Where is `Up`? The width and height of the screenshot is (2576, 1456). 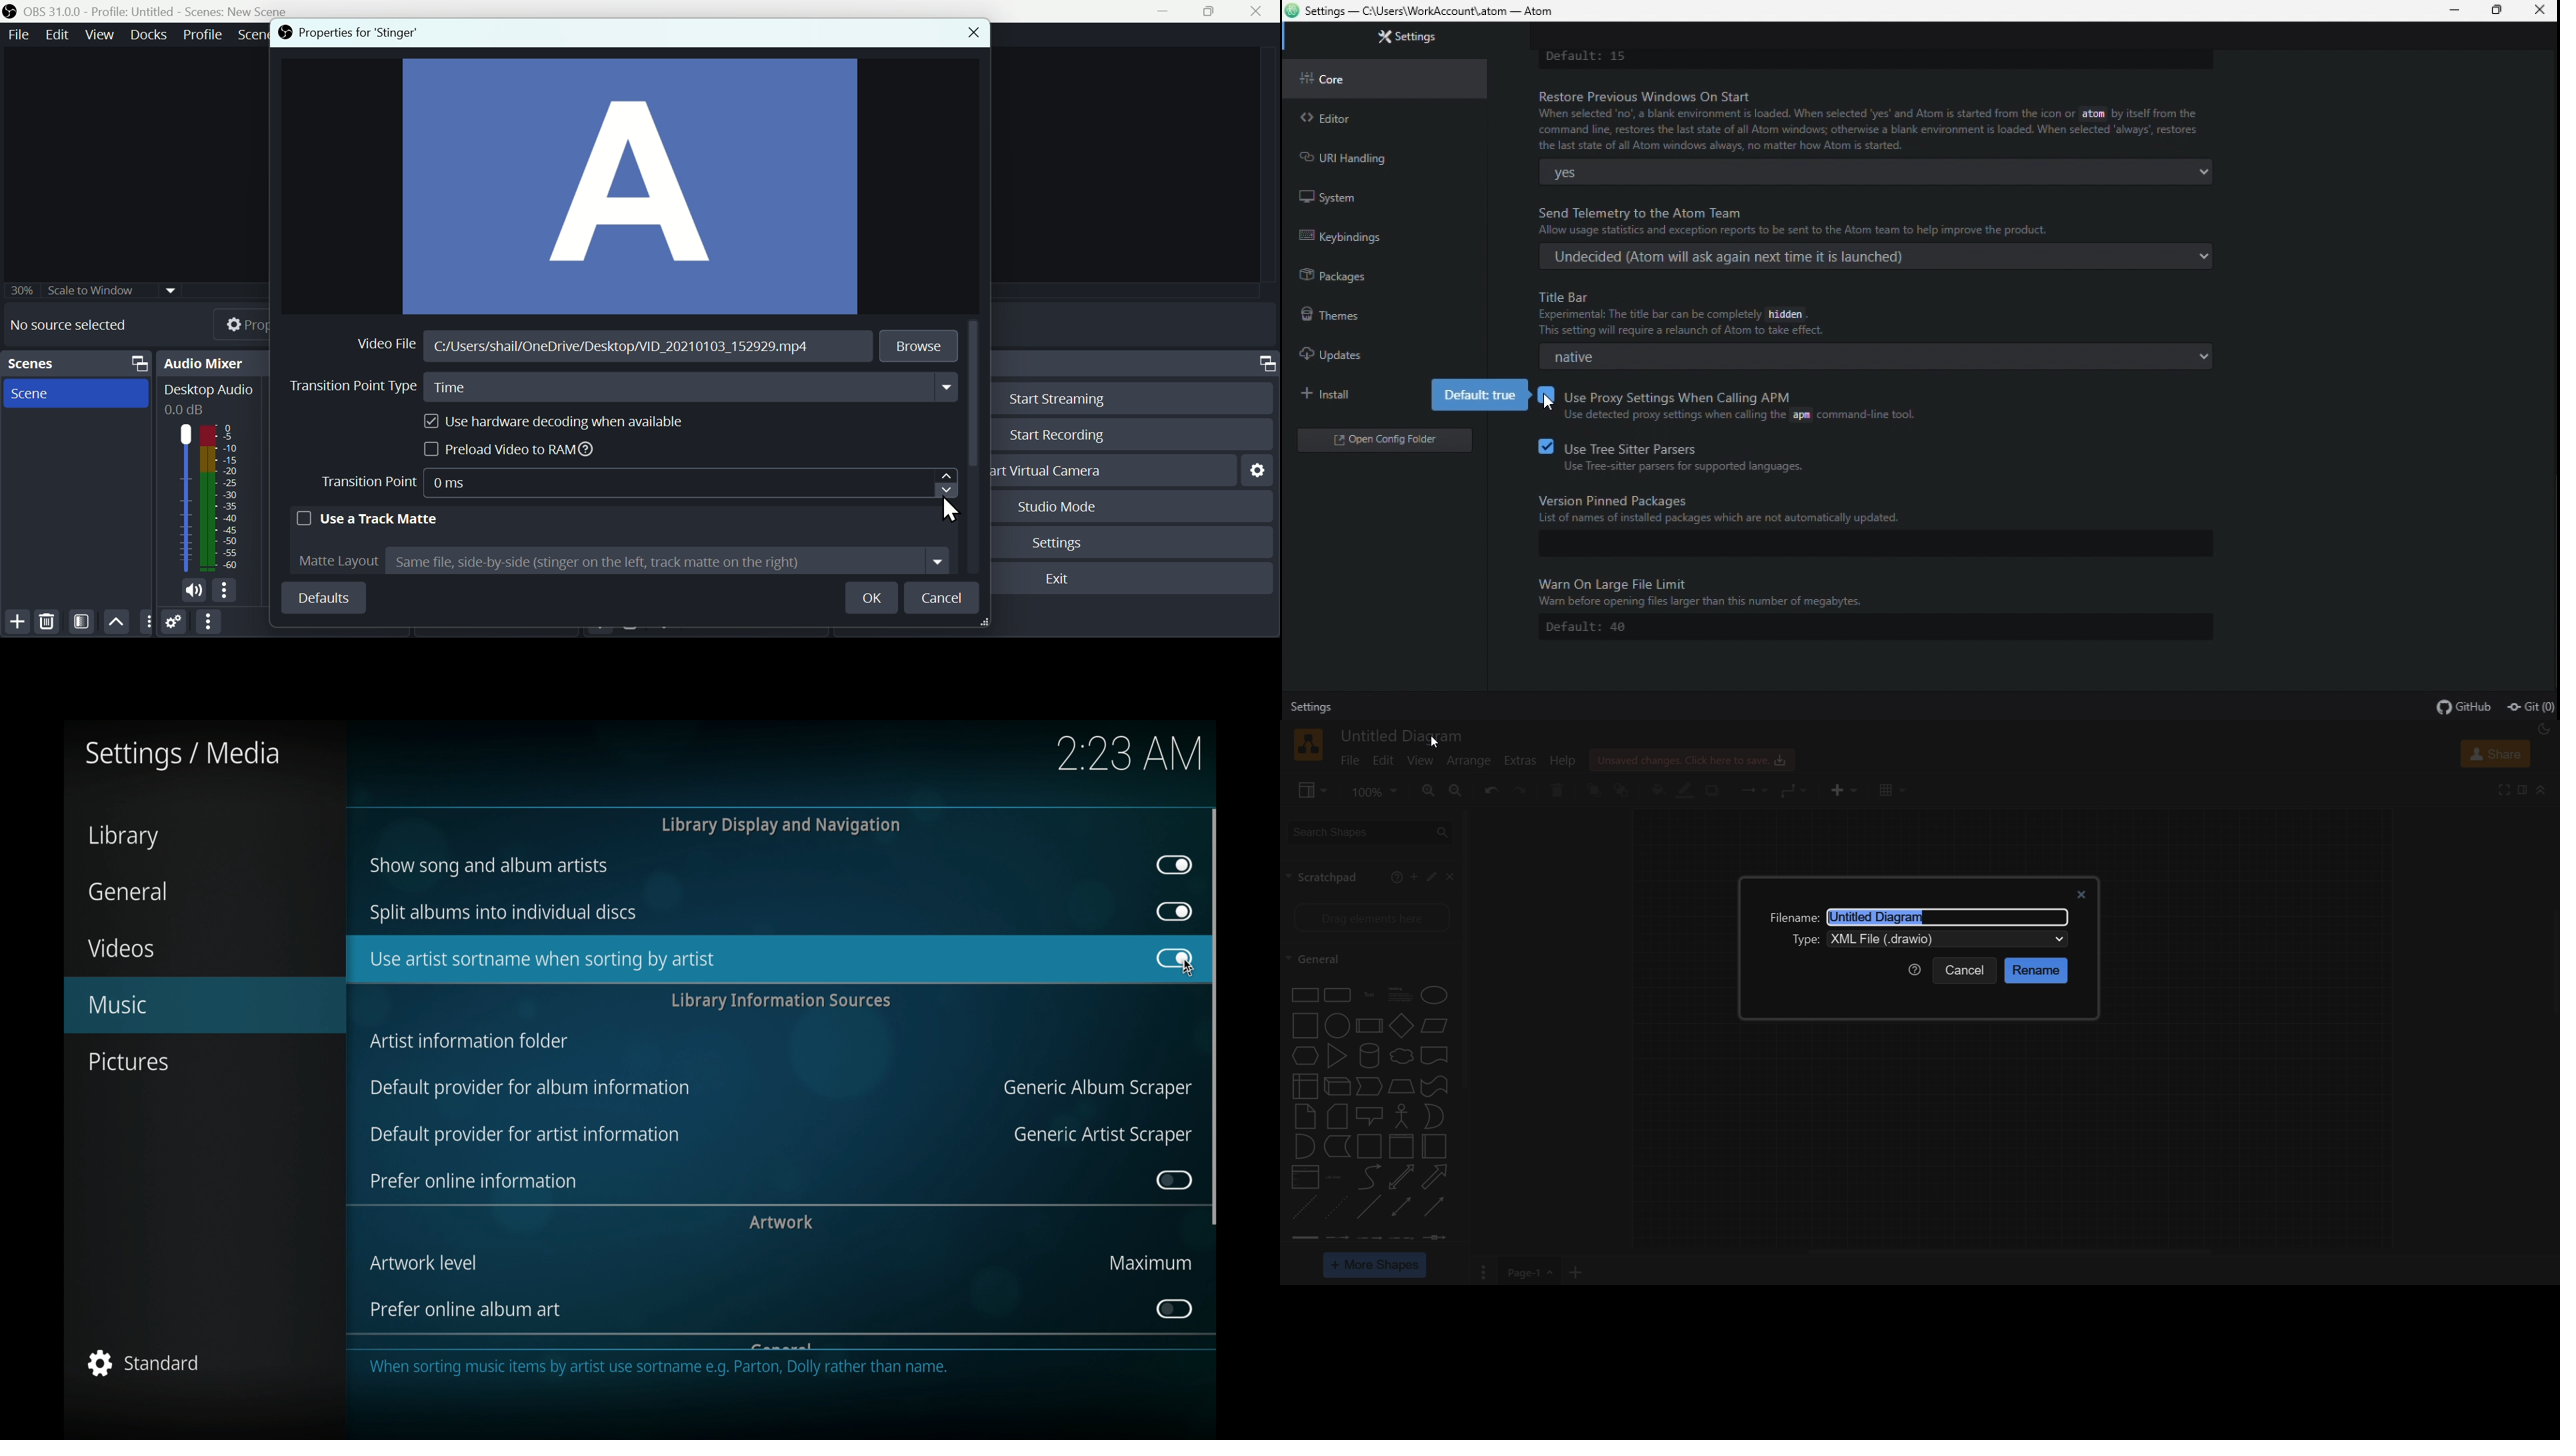 Up is located at coordinates (117, 621).